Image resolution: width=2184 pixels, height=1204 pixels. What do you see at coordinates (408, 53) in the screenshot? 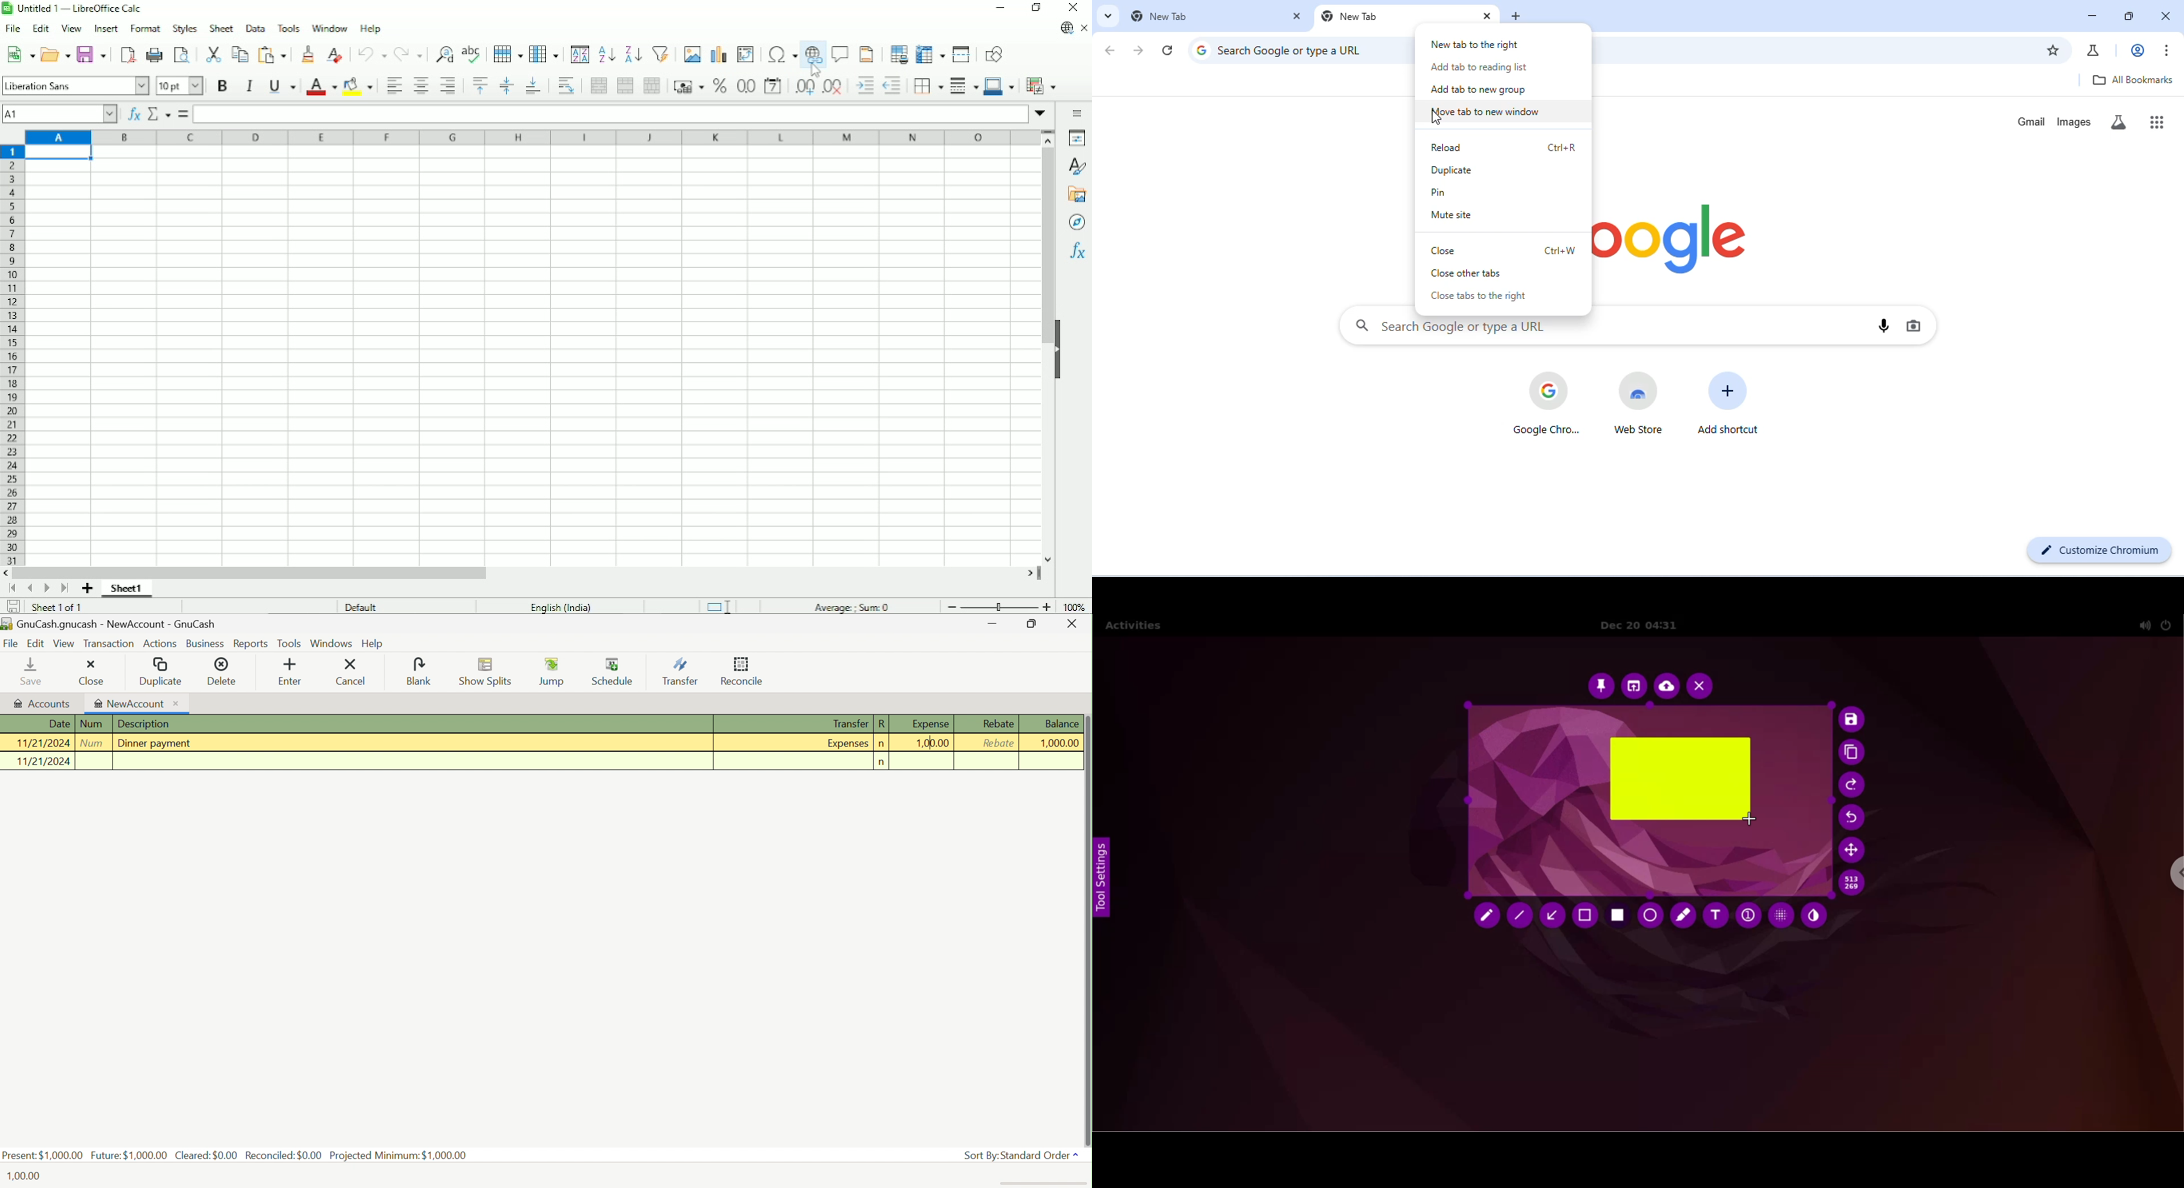
I see `Redo` at bounding box center [408, 53].